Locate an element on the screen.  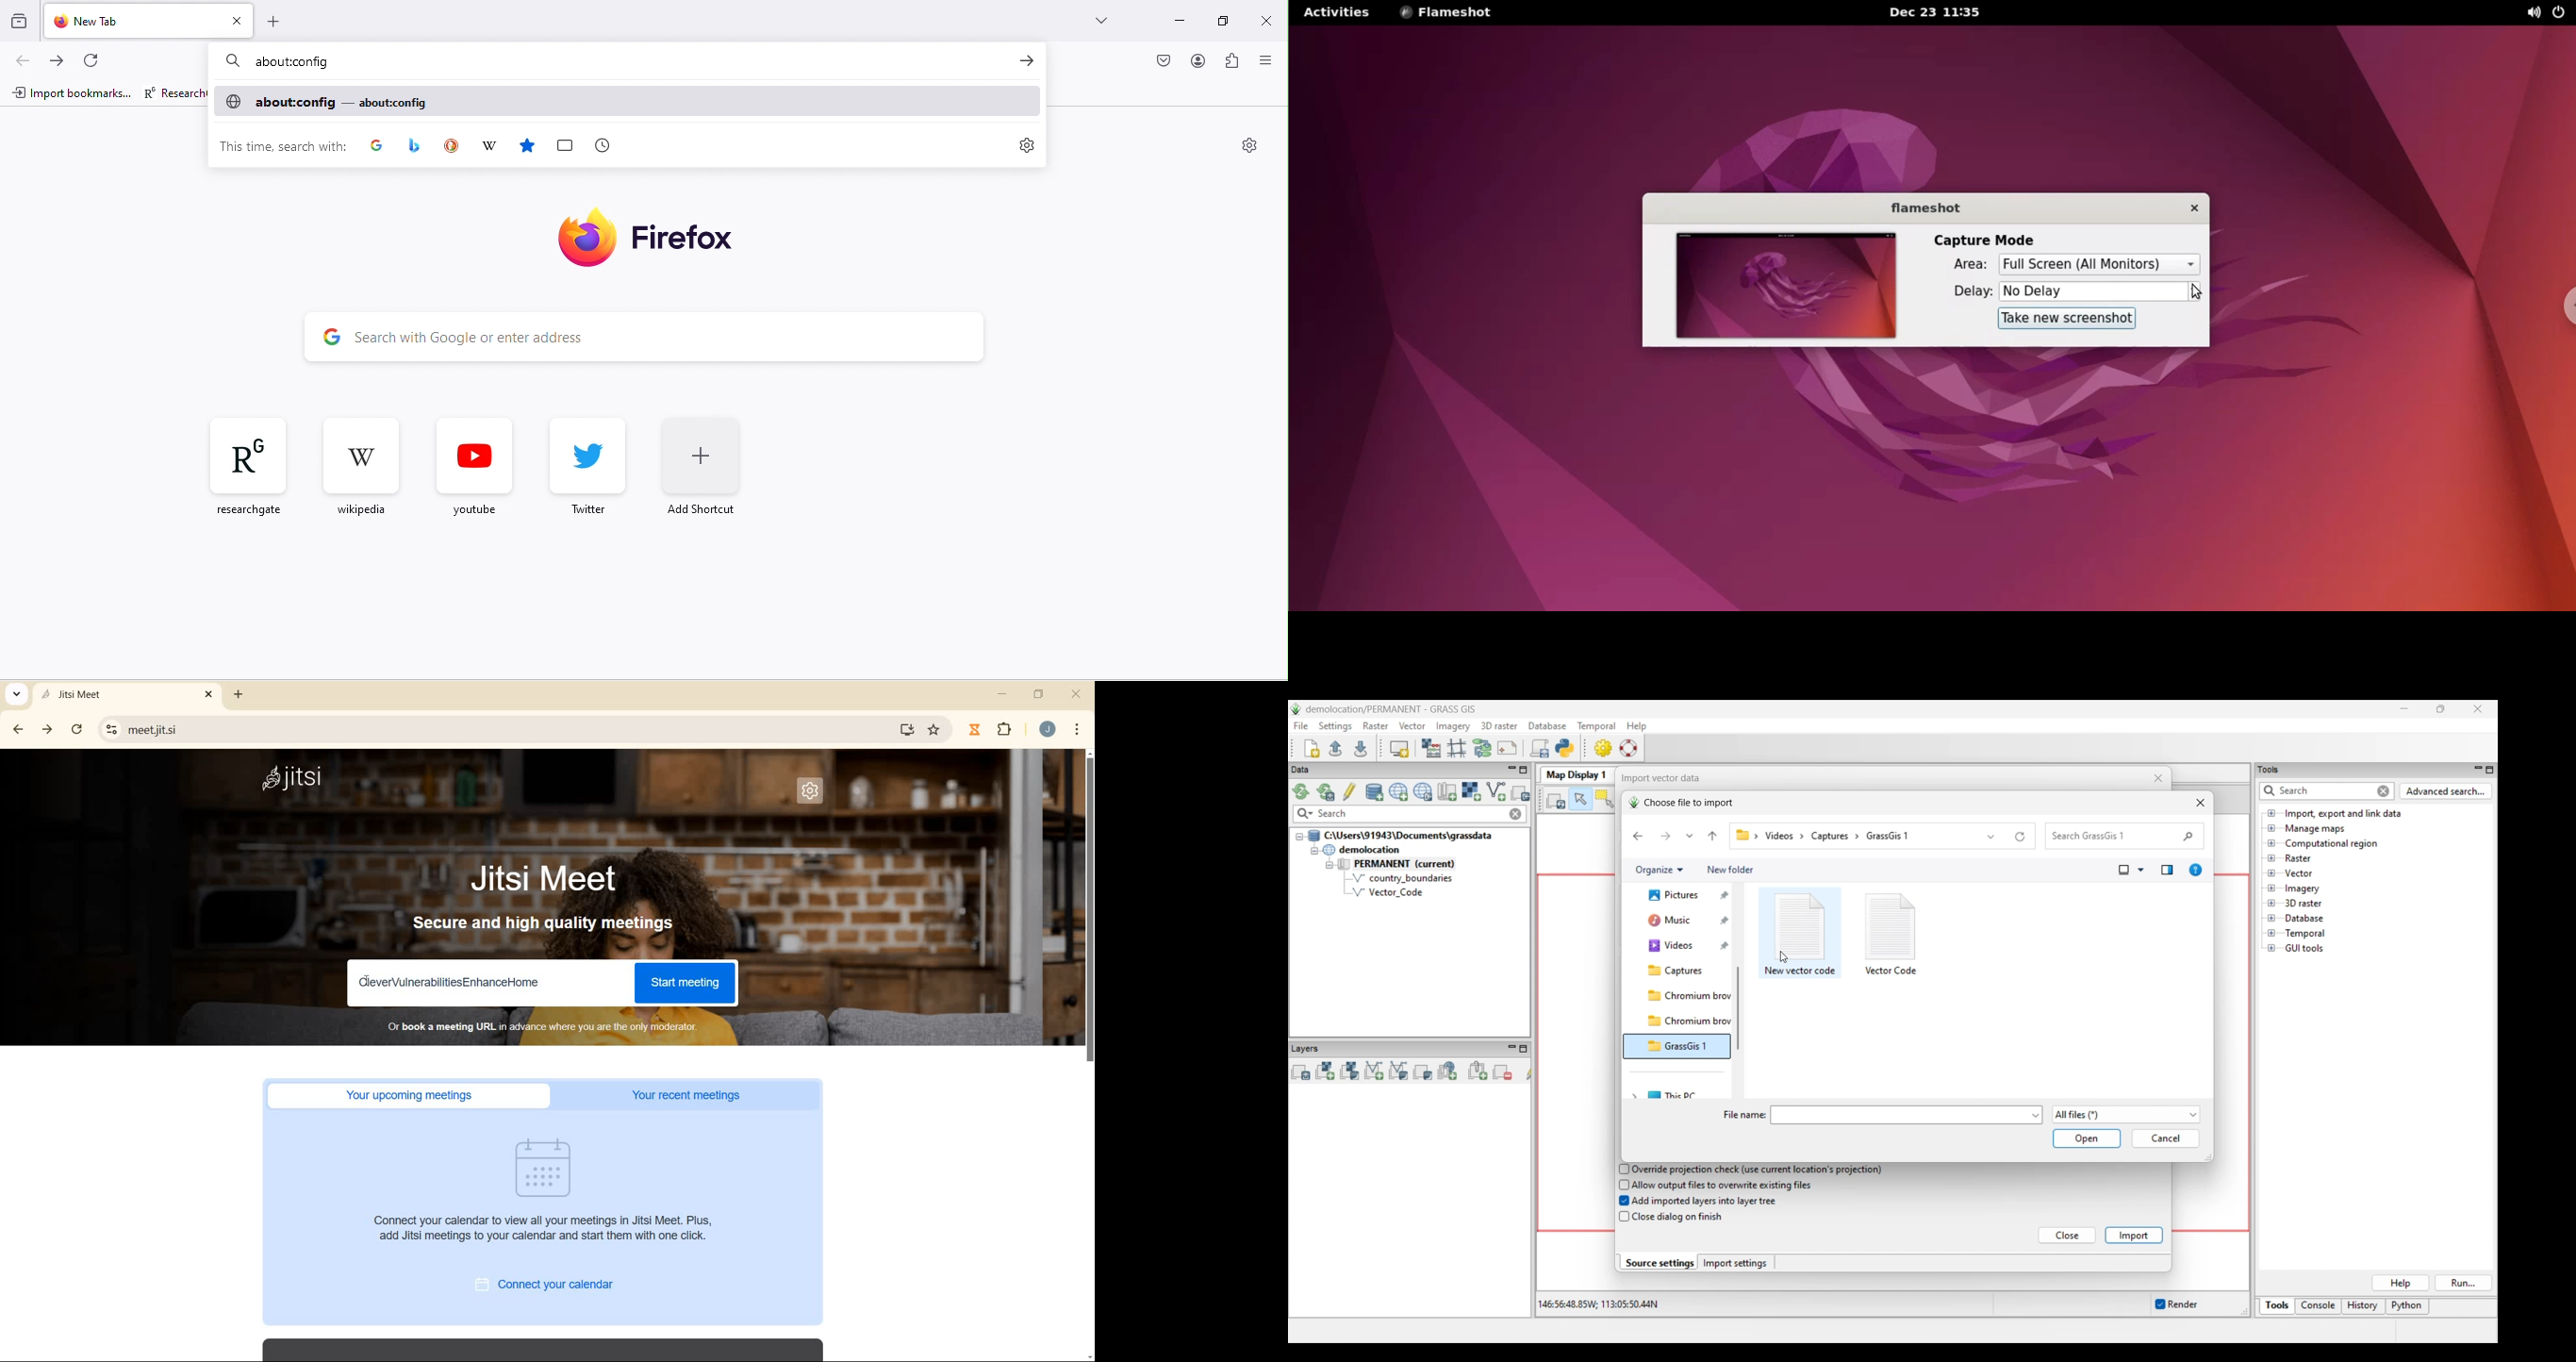
CUSTOMIZE GOOGLE CHROME is located at coordinates (1077, 729).